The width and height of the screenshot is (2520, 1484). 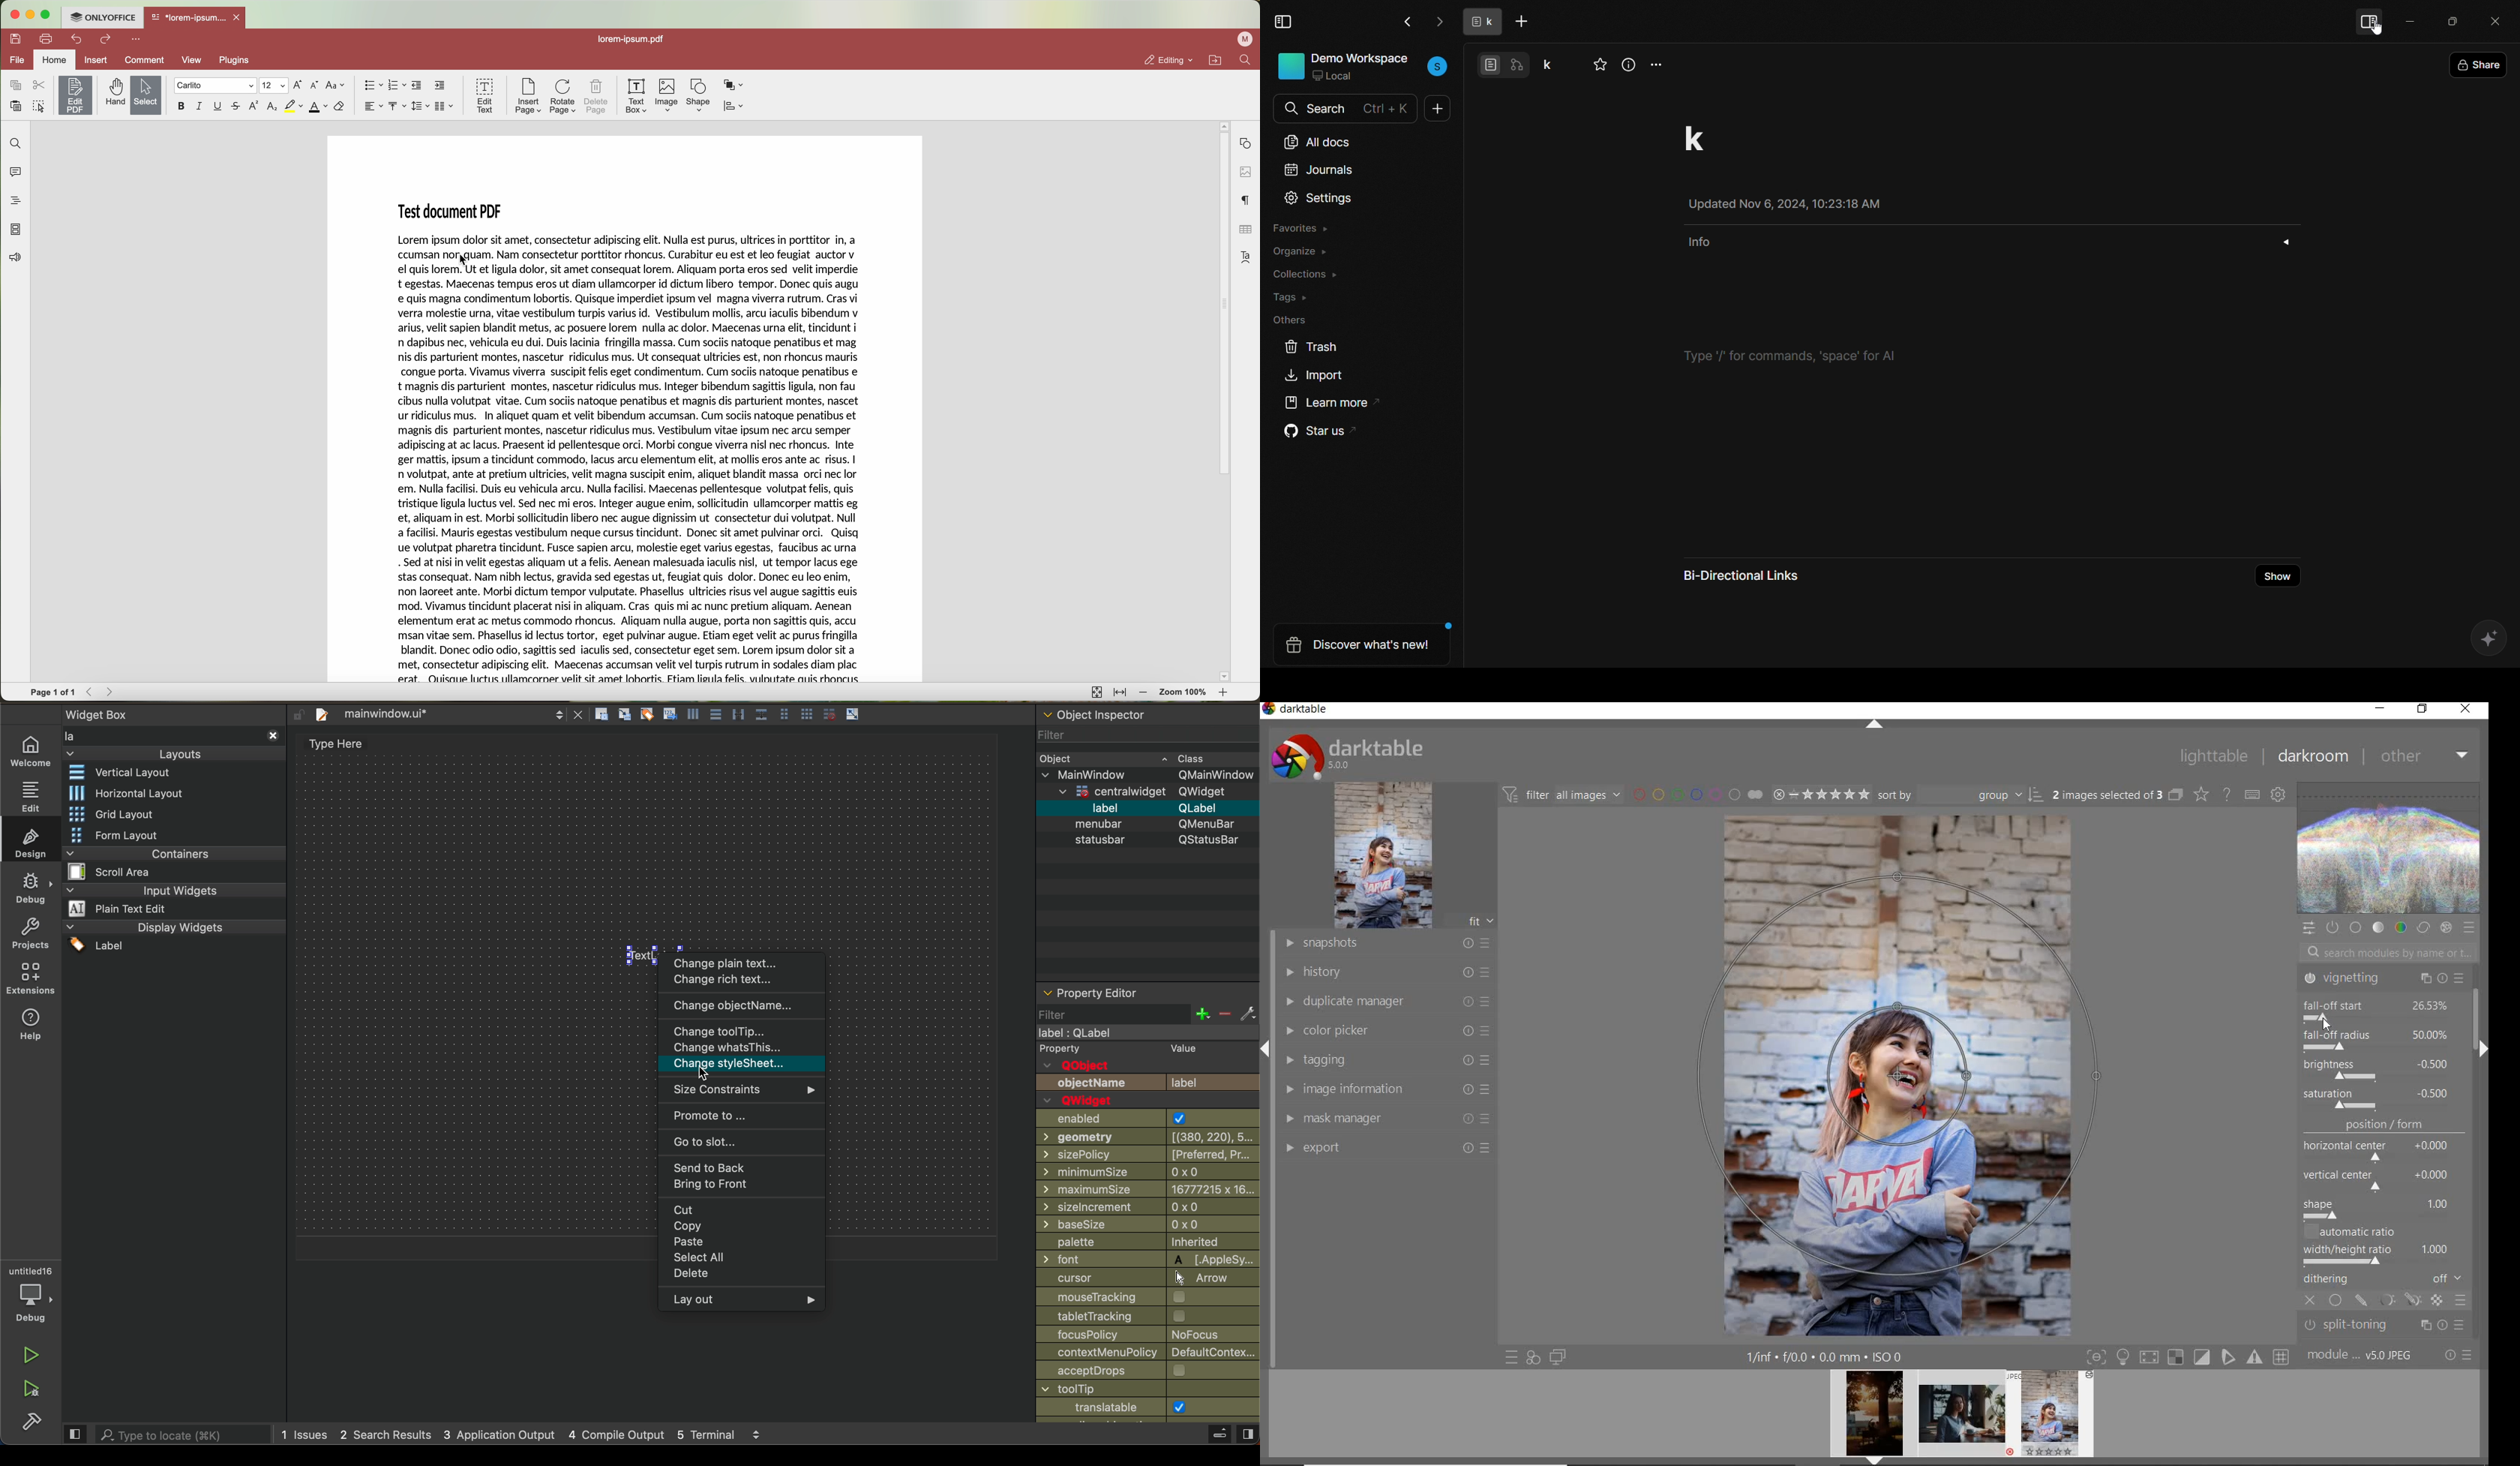 I want to click on graduated density, so click(x=2385, y=982).